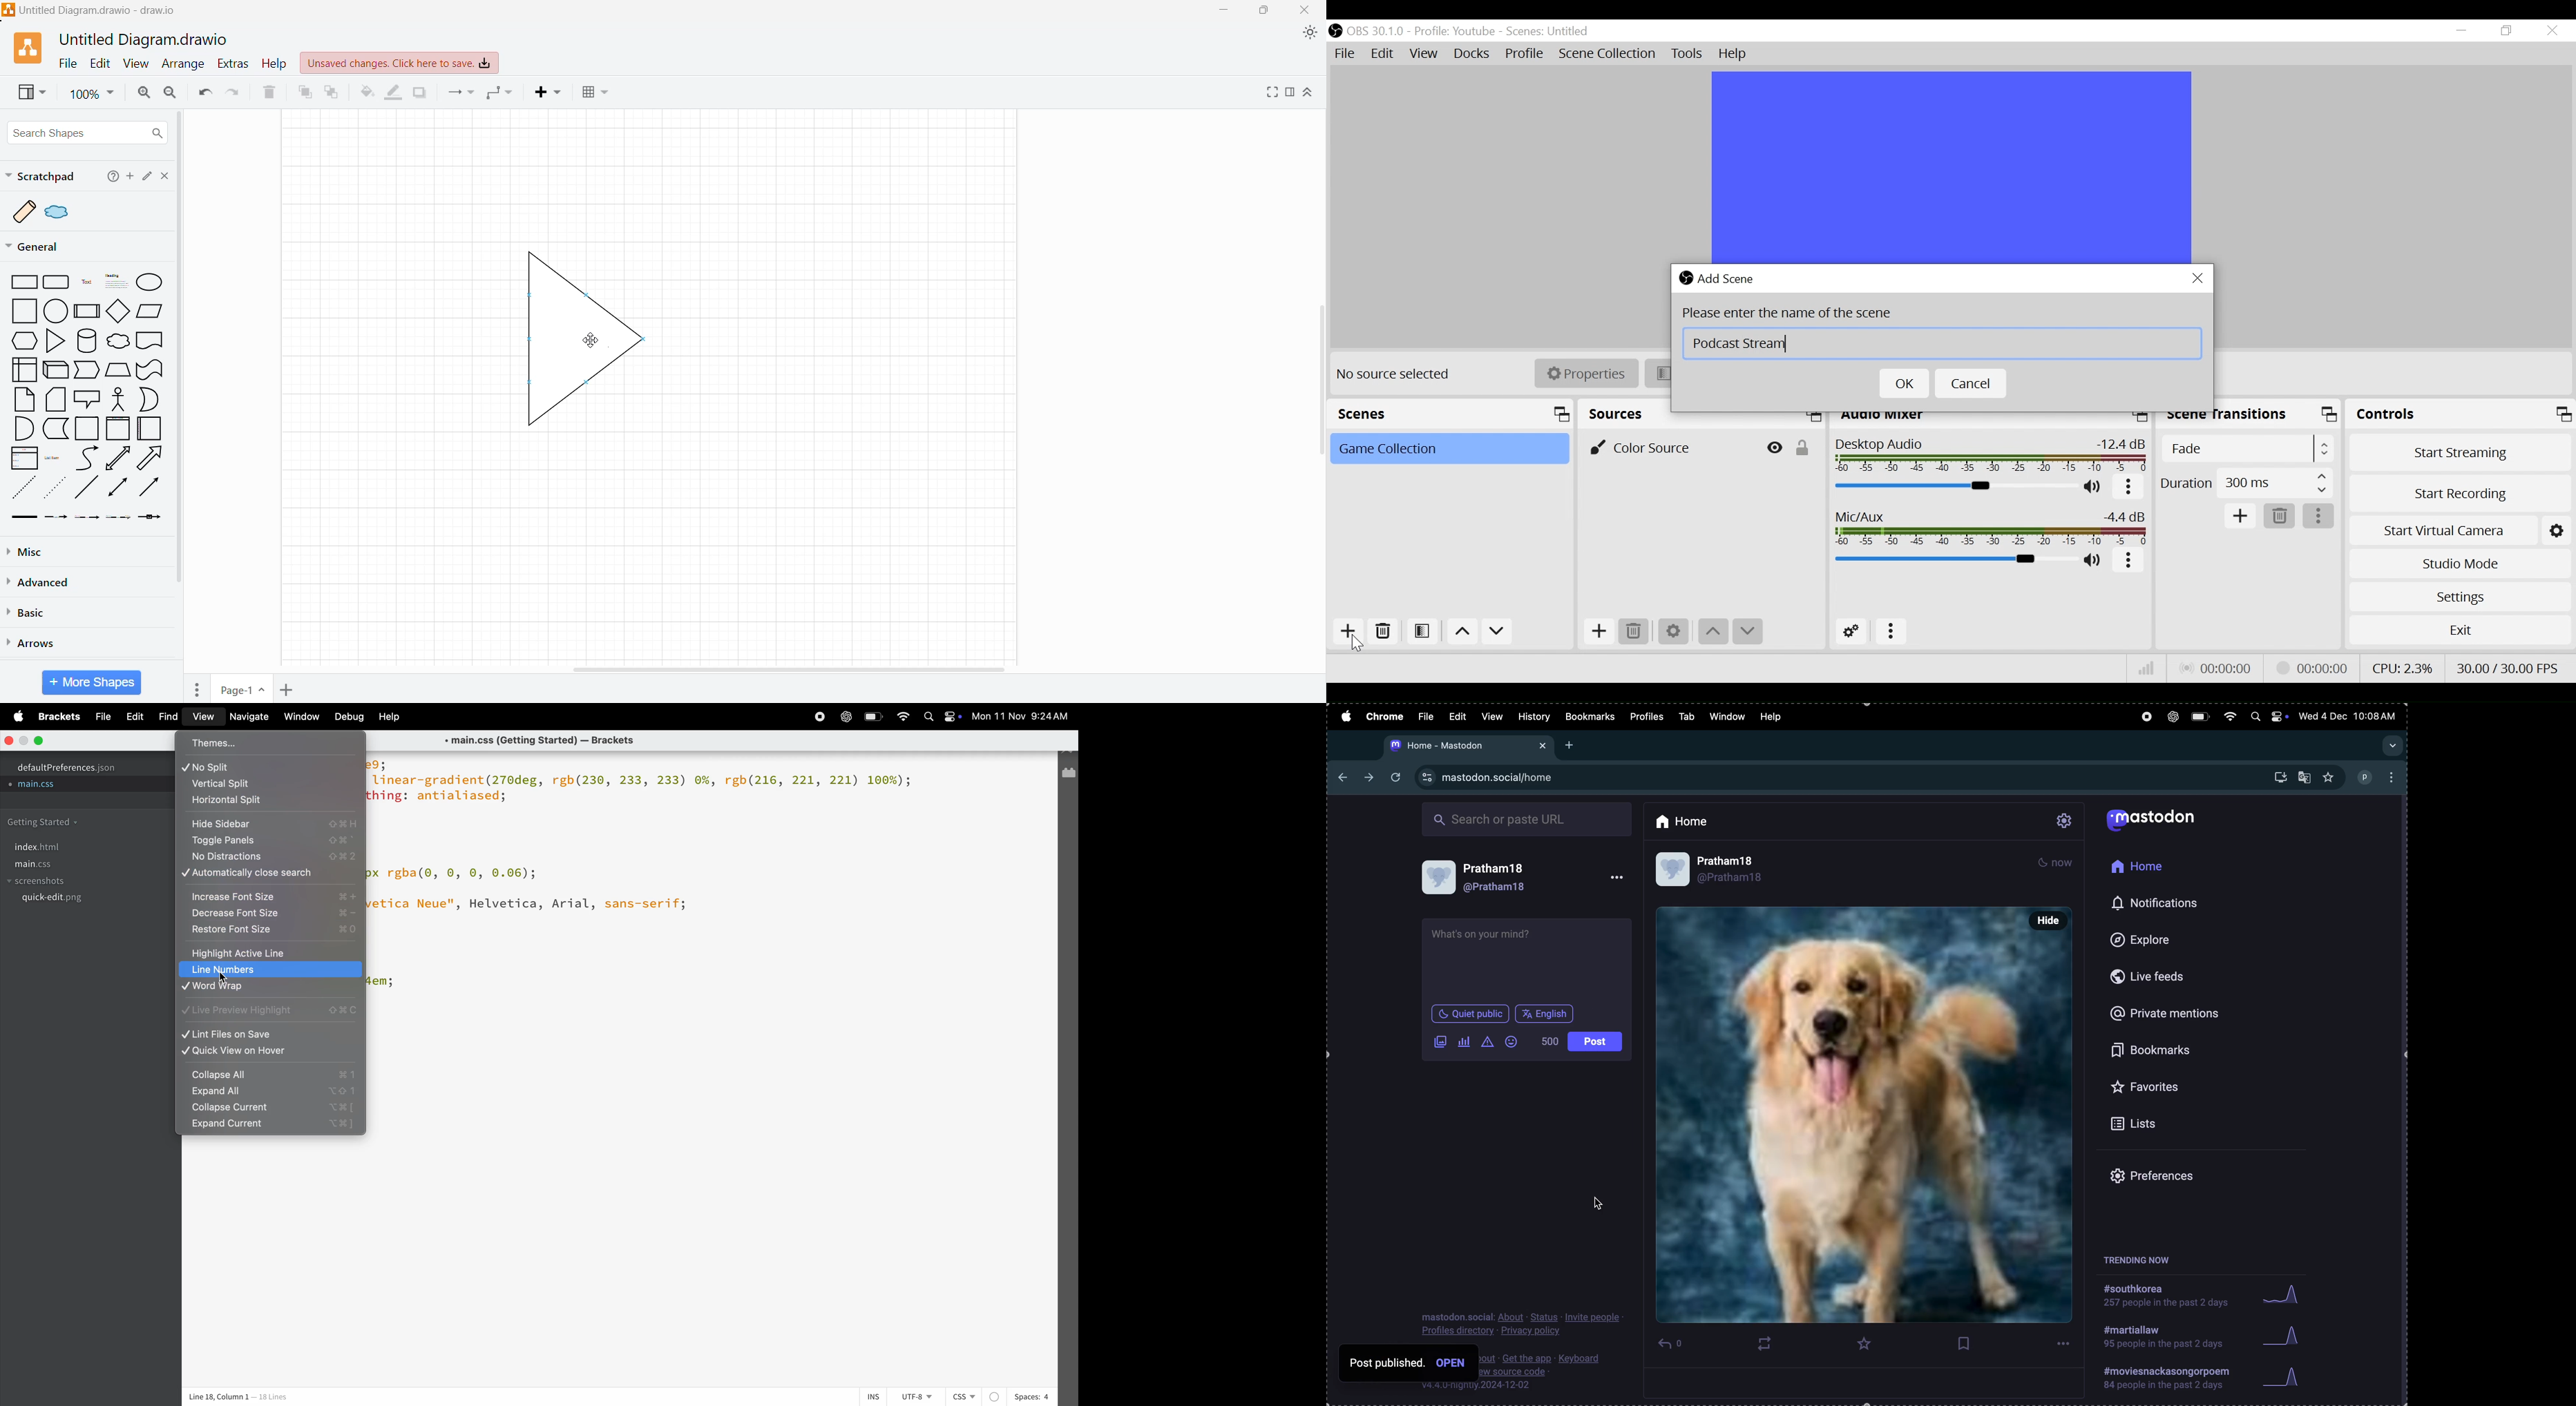  Describe the element at coordinates (1460, 632) in the screenshot. I see `move up` at that location.